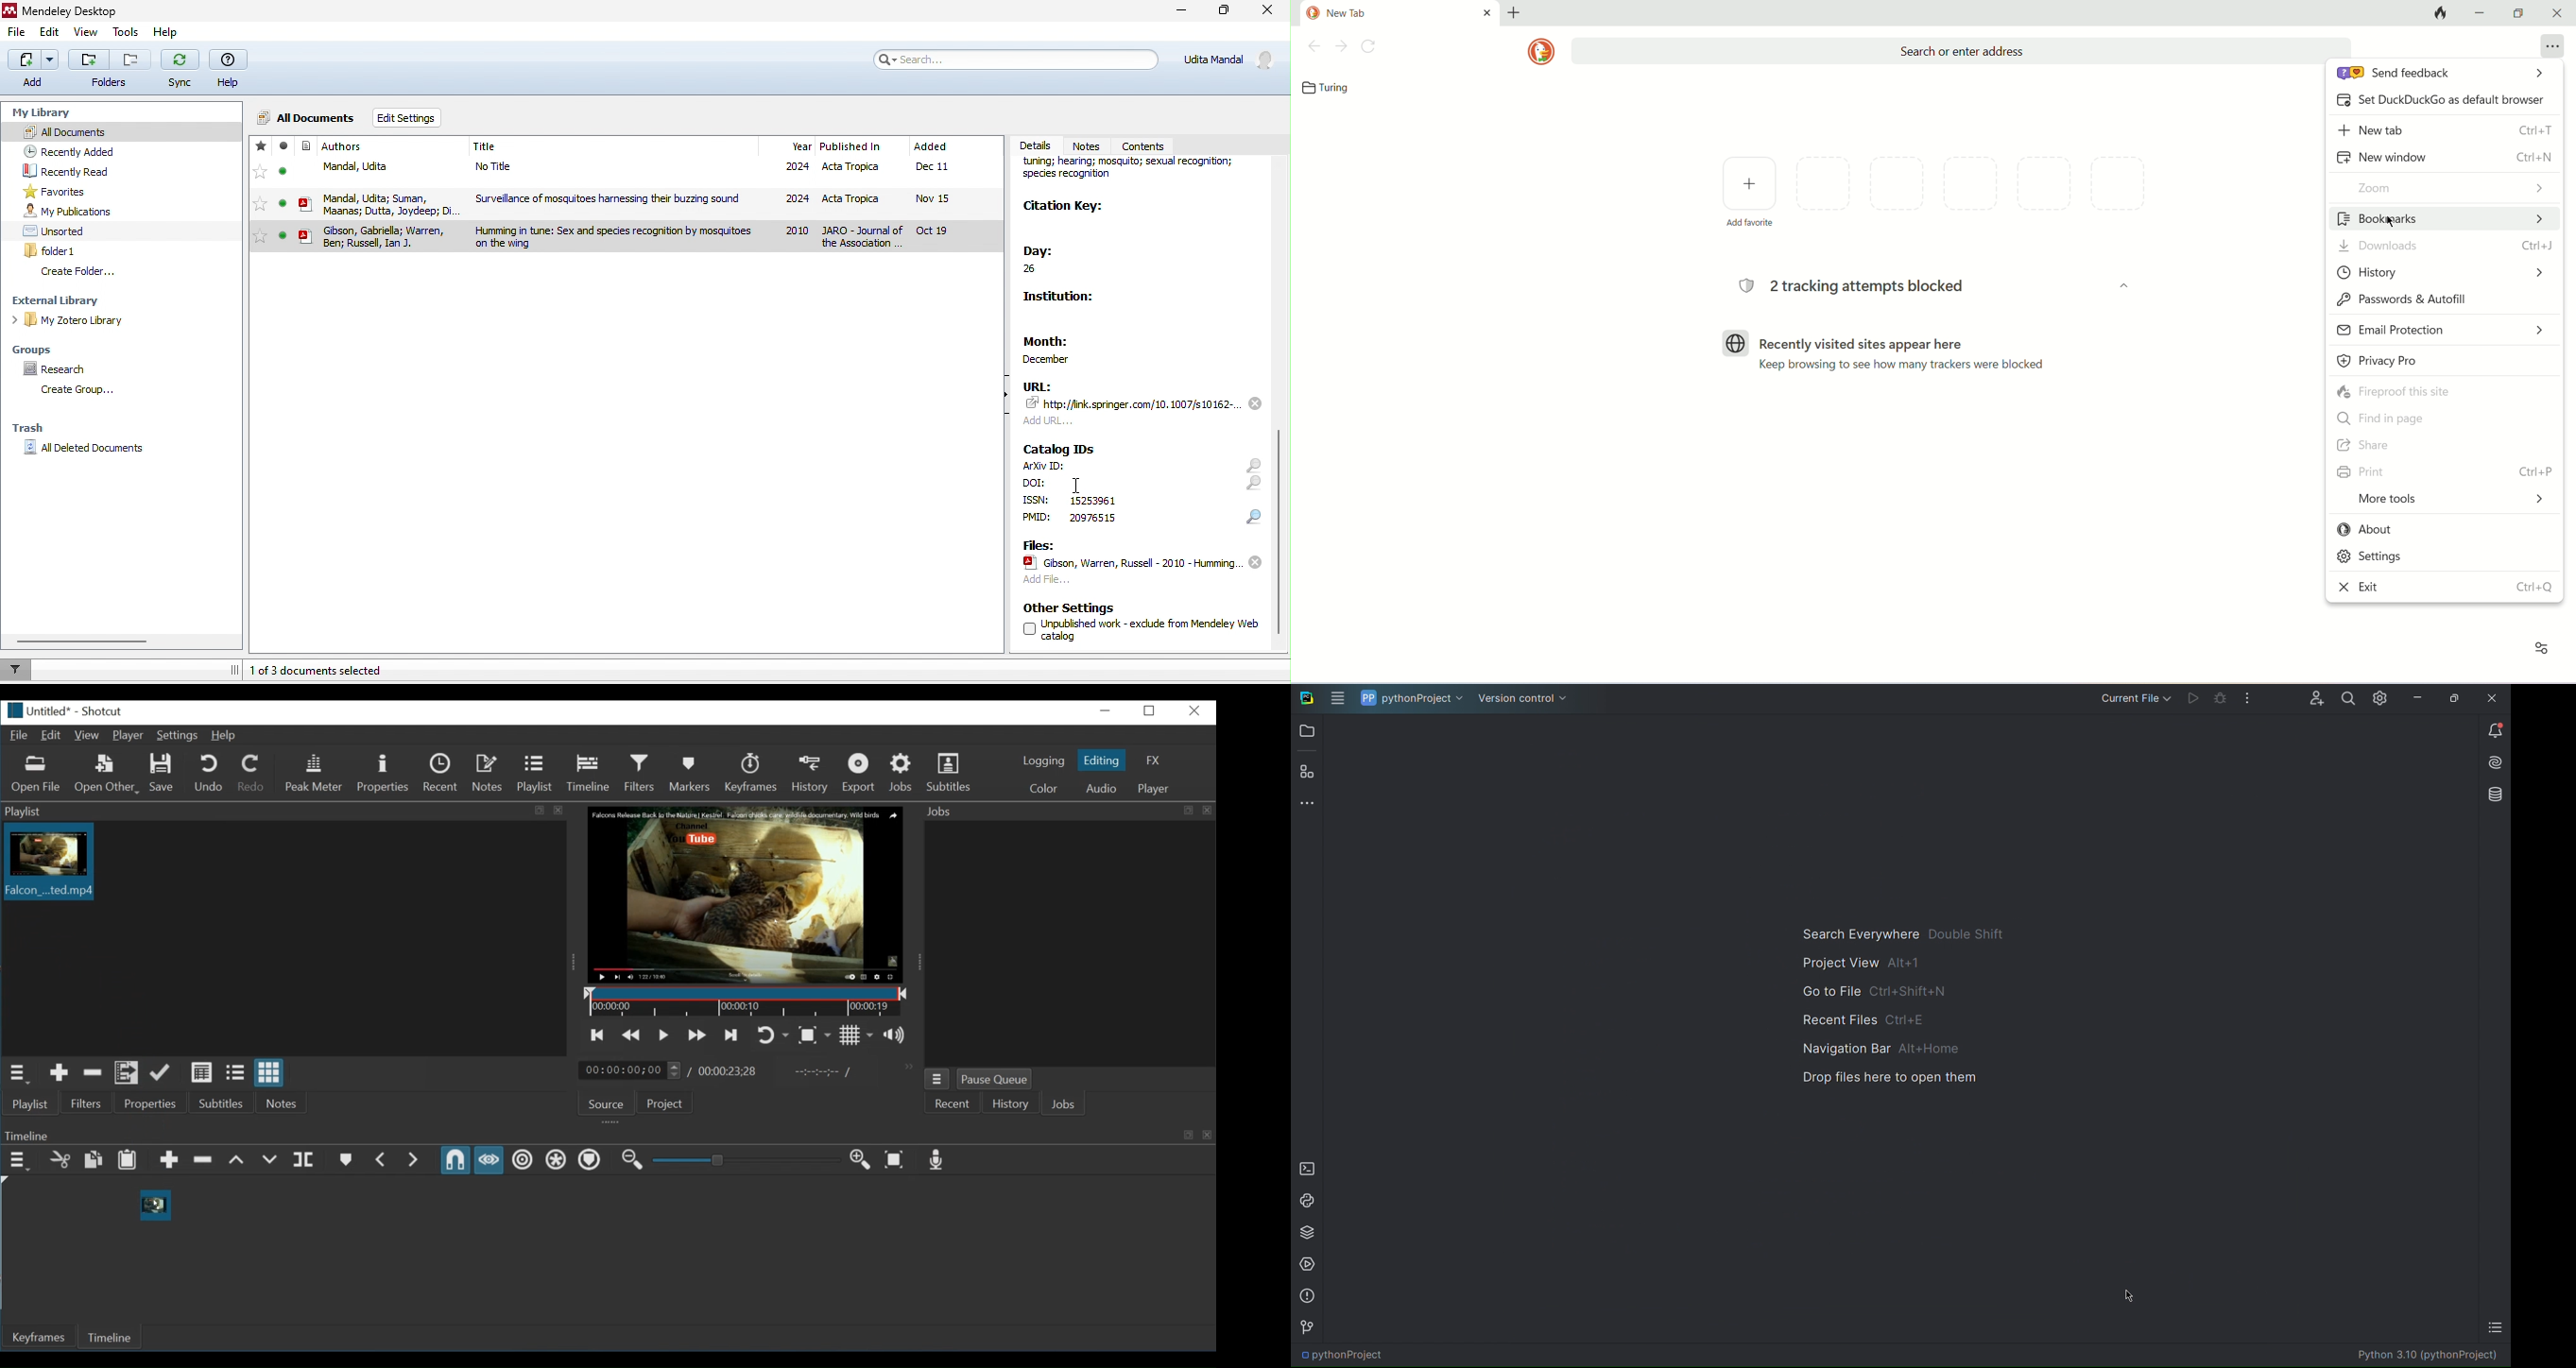  What do you see at coordinates (554, 1159) in the screenshot?
I see `Ripple all tracks` at bounding box center [554, 1159].